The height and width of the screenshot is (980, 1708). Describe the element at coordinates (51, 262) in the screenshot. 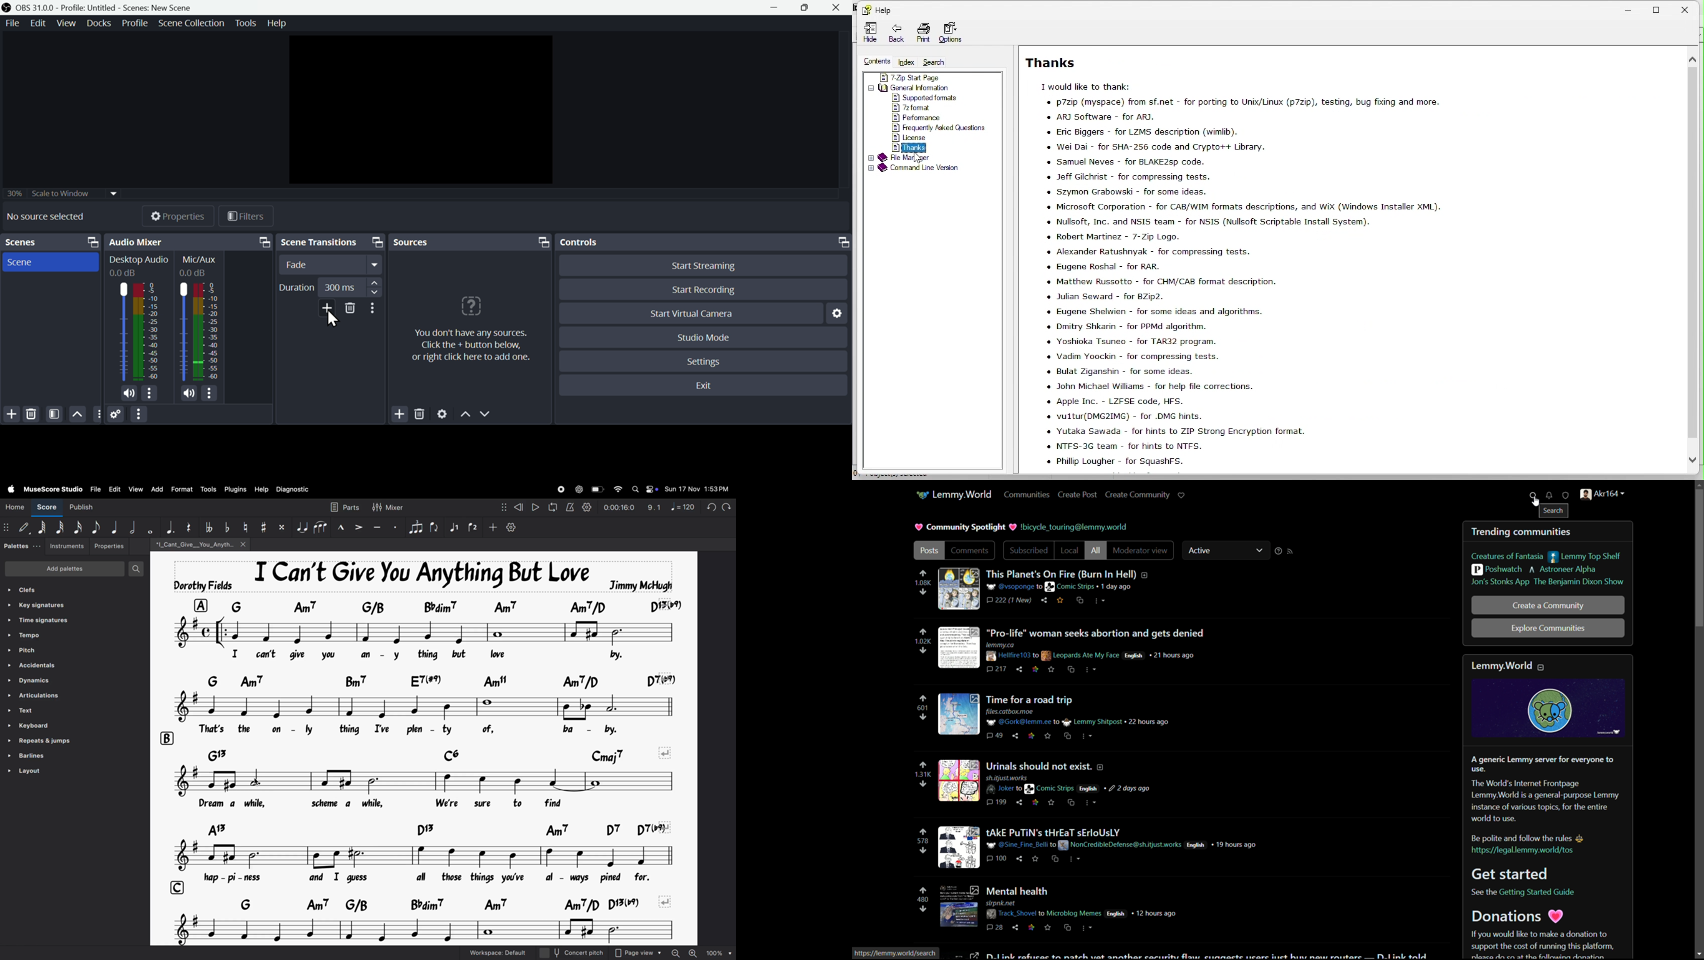

I see `scenes` at that location.